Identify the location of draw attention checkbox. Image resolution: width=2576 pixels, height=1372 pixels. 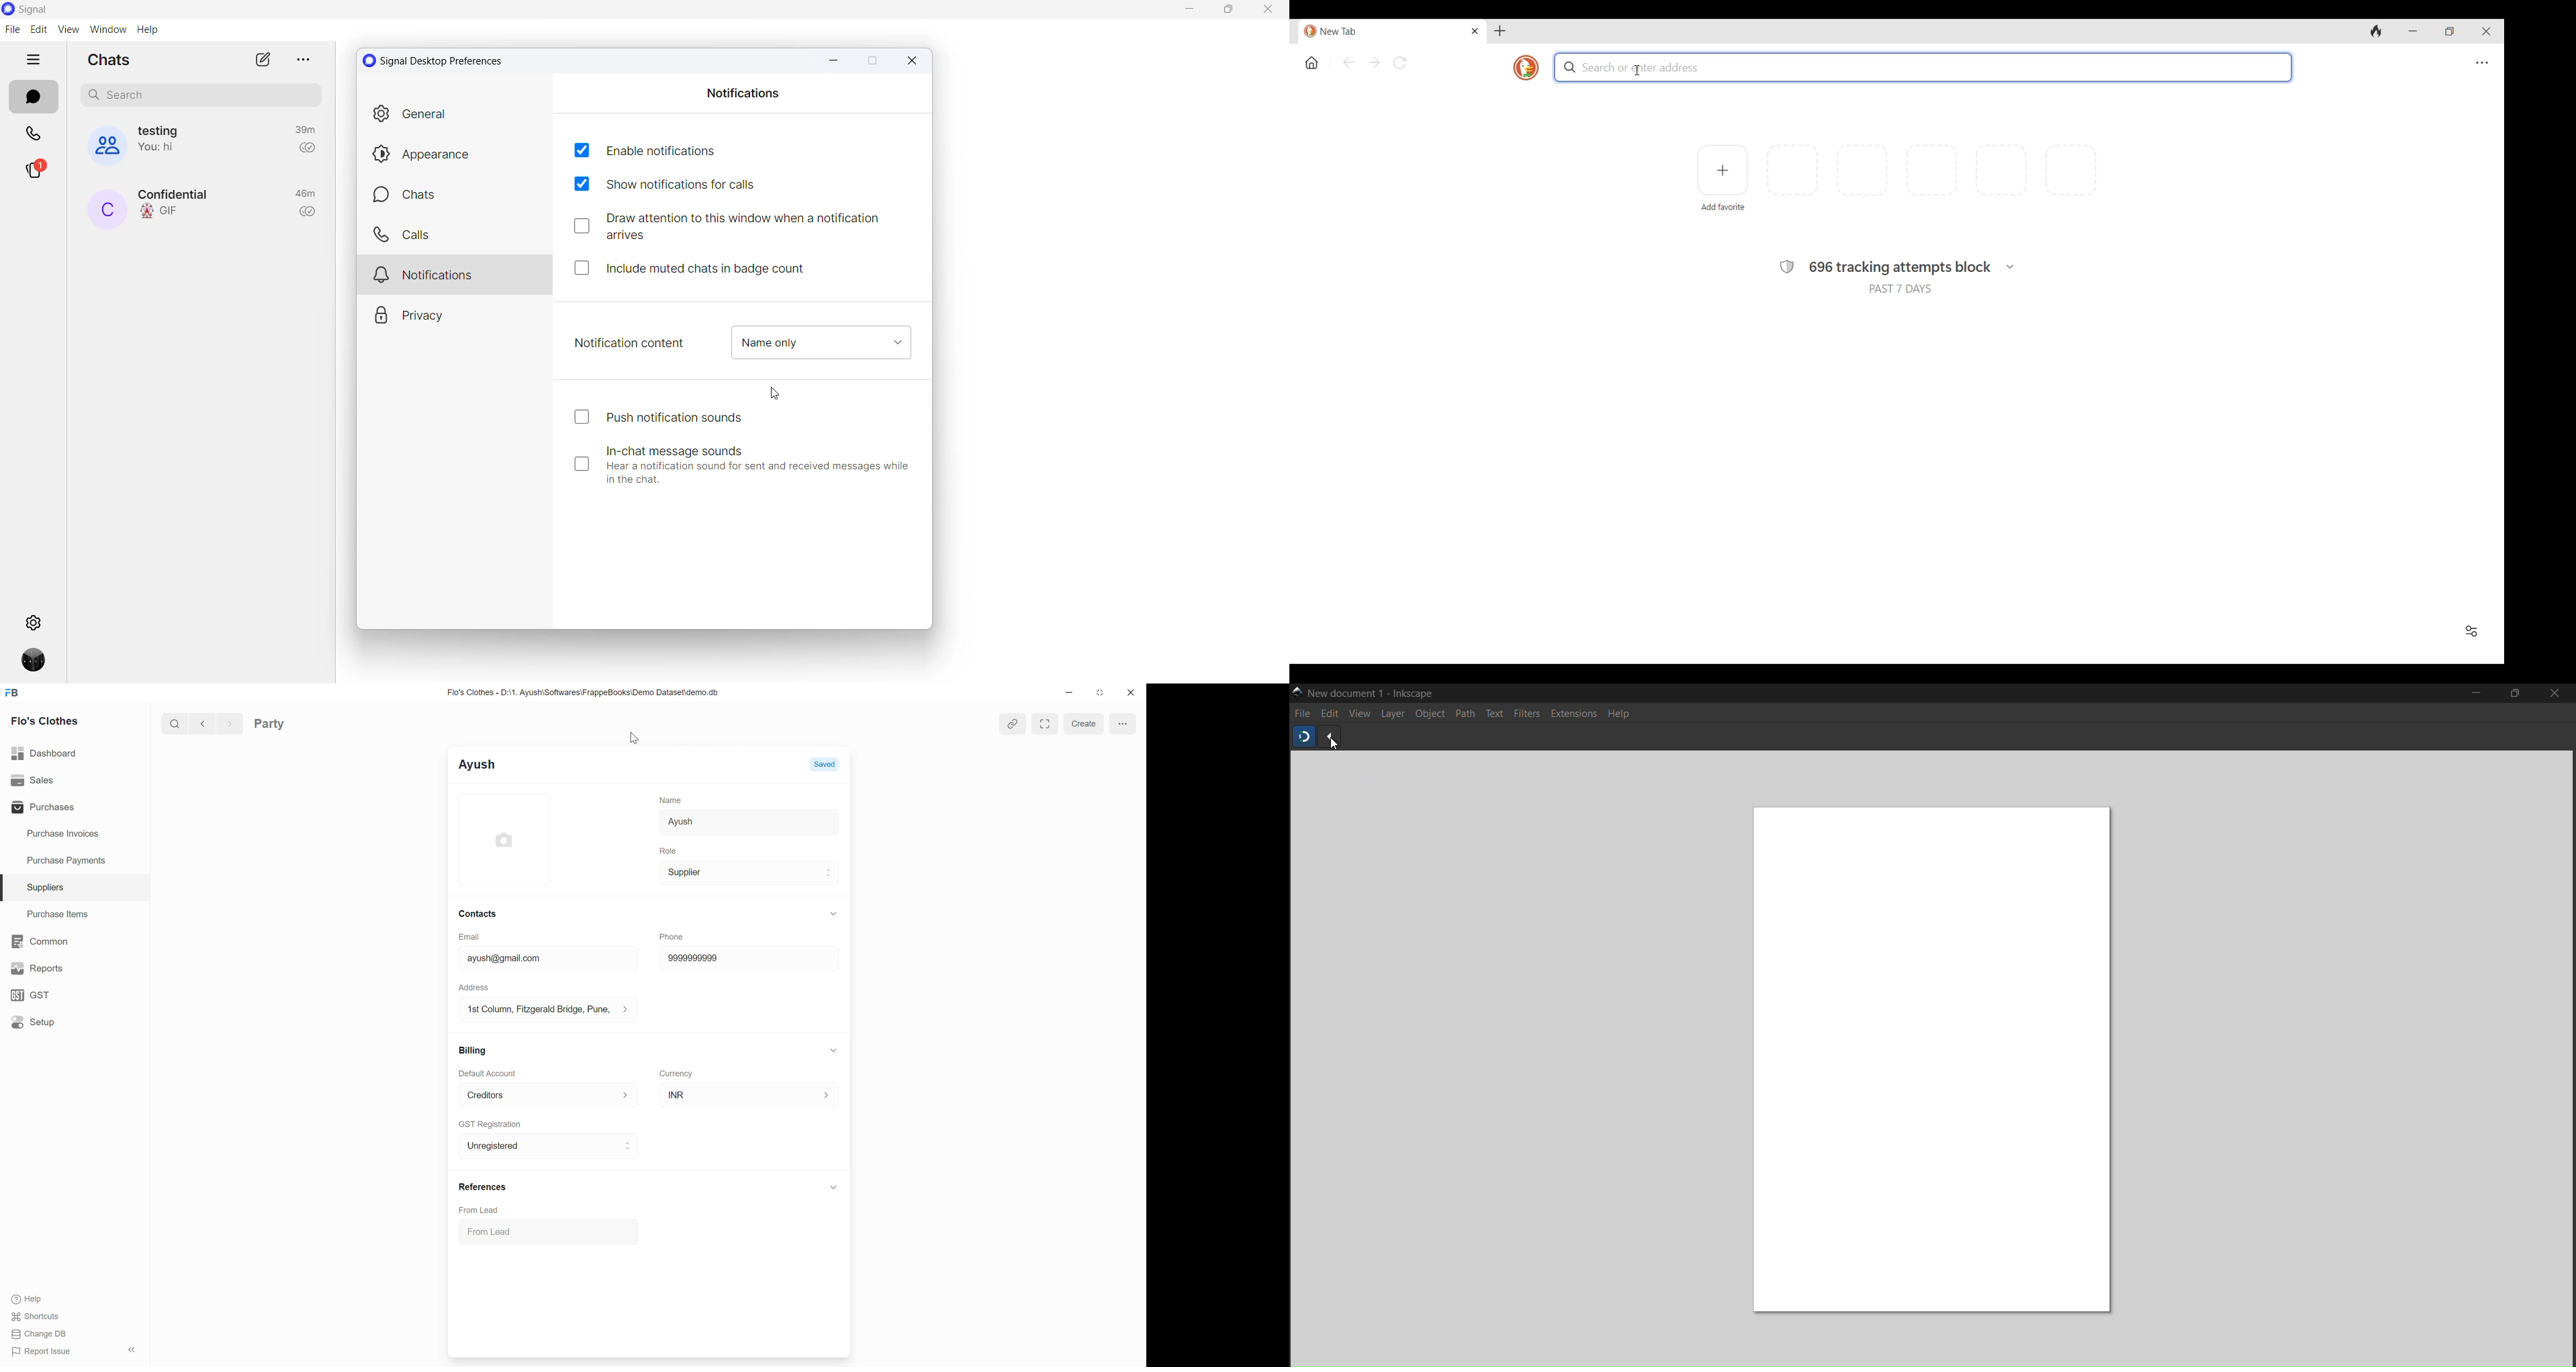
(736, 227).